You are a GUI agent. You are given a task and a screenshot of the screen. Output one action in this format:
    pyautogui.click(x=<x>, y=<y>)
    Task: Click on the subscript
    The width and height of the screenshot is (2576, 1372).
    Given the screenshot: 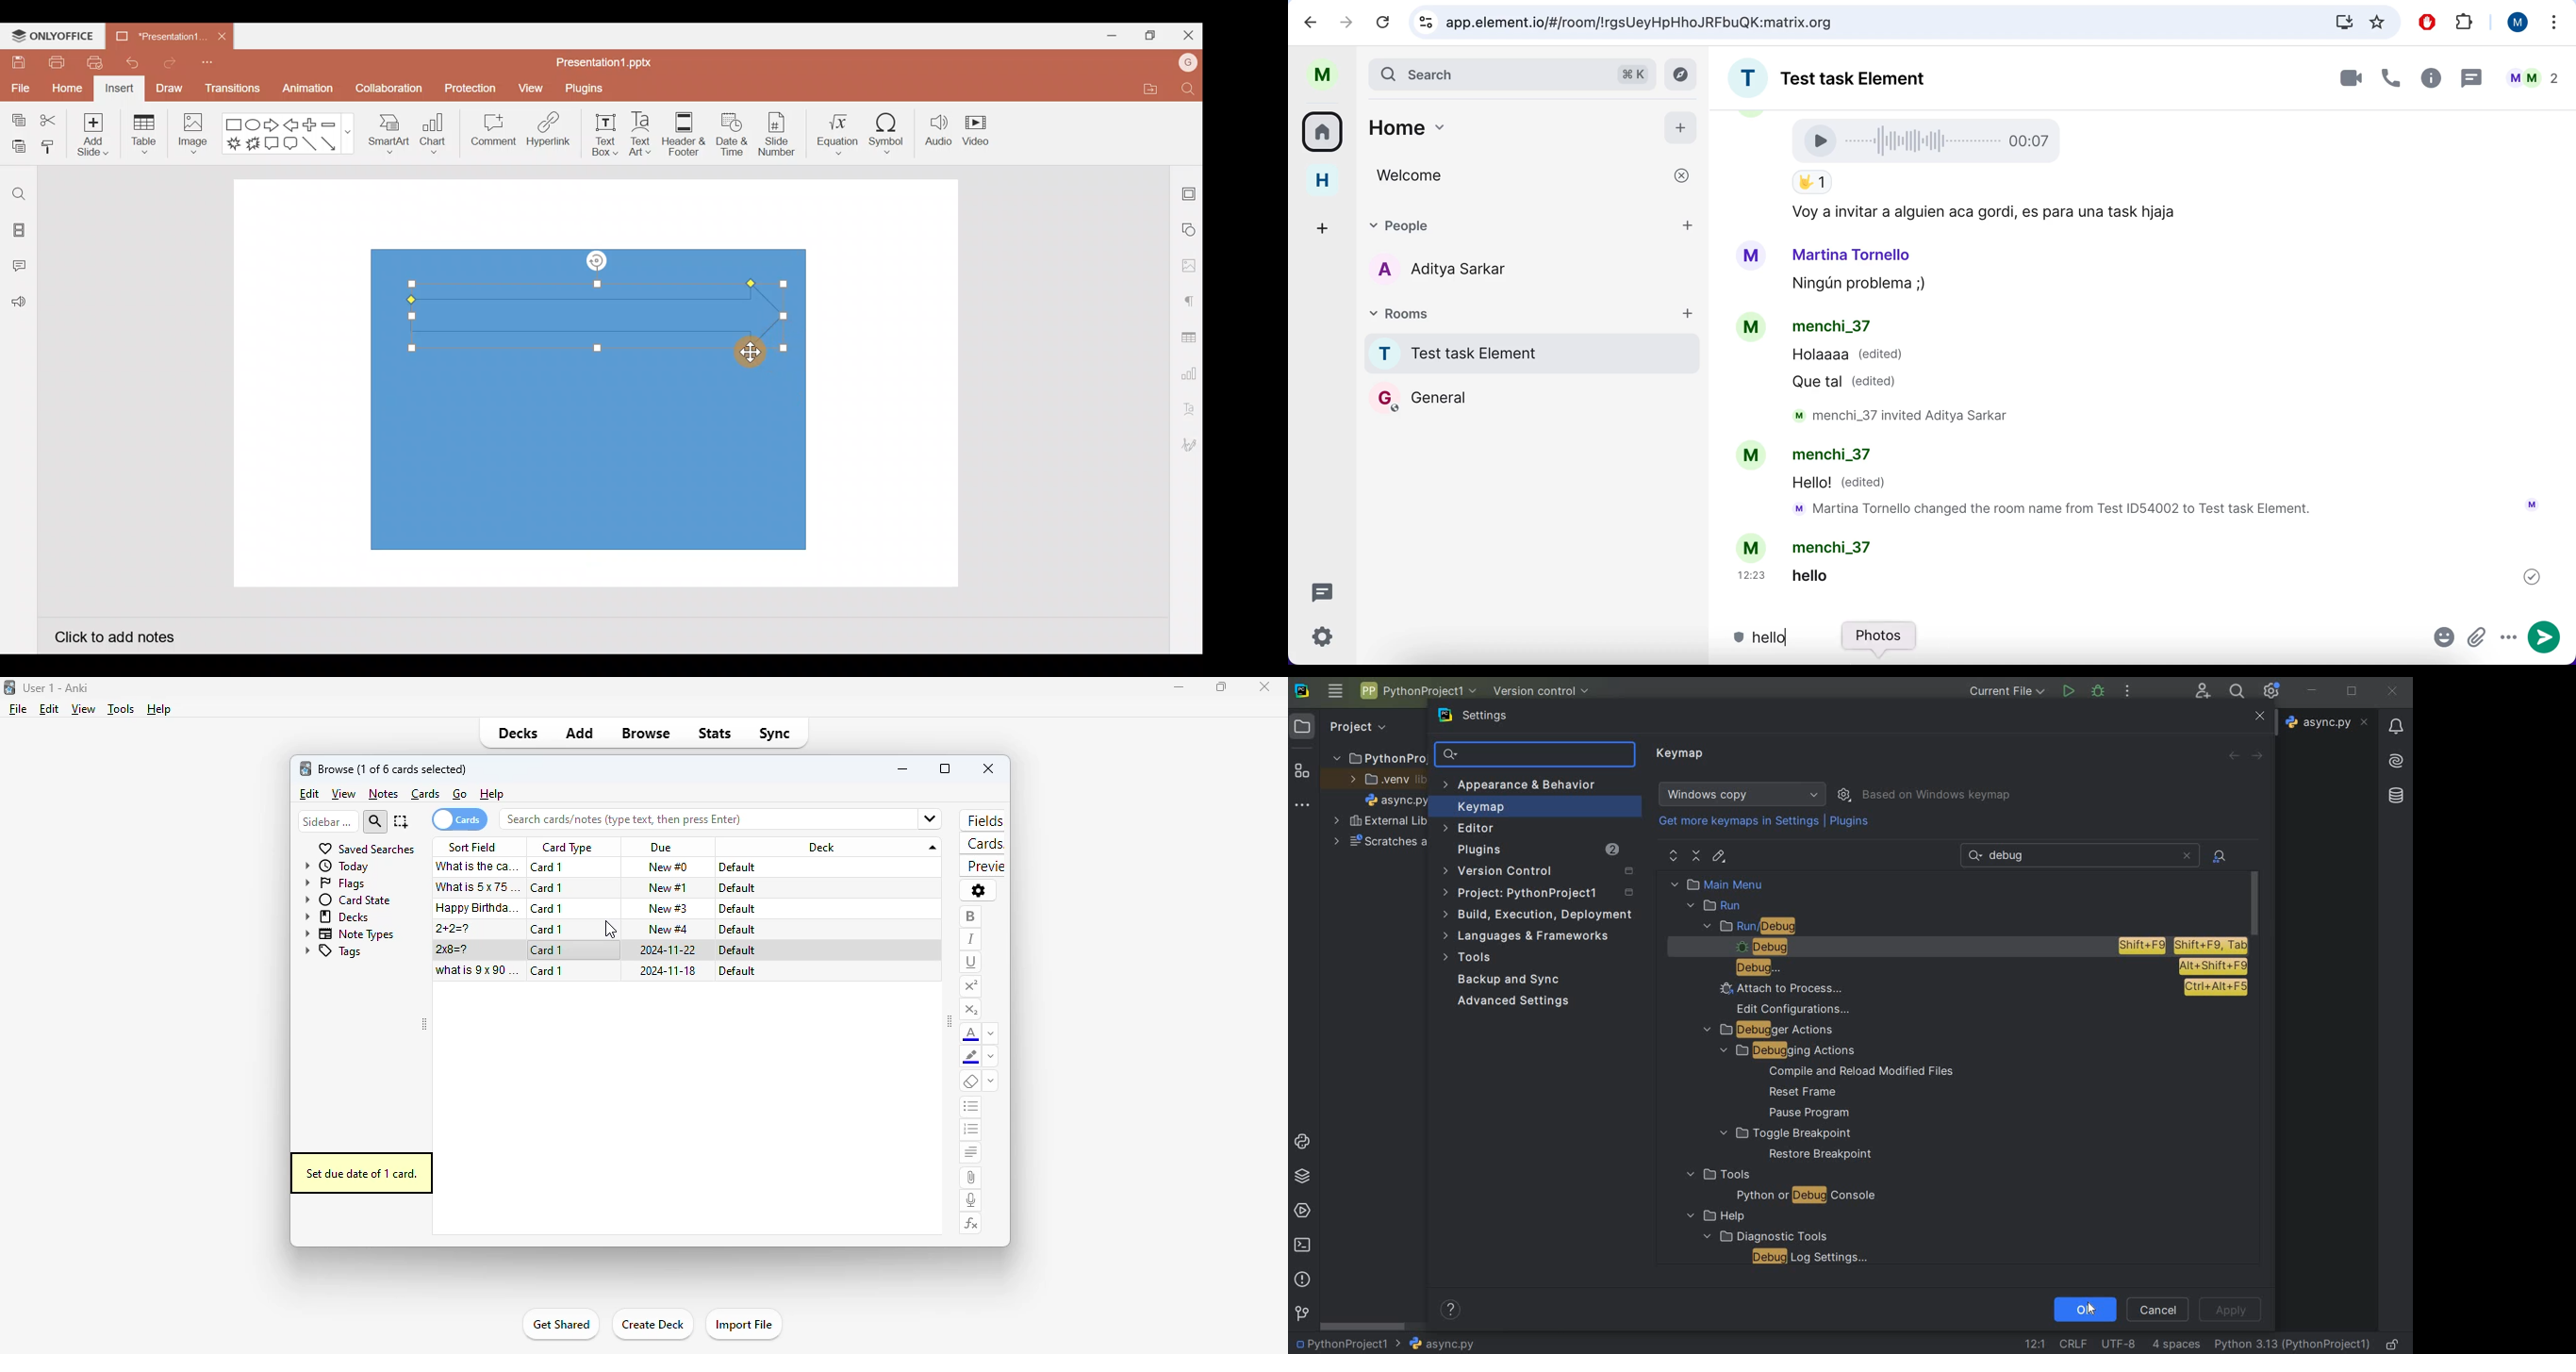 What is the action you would take?
    pyautogui.click(x=970, y=1010)
    